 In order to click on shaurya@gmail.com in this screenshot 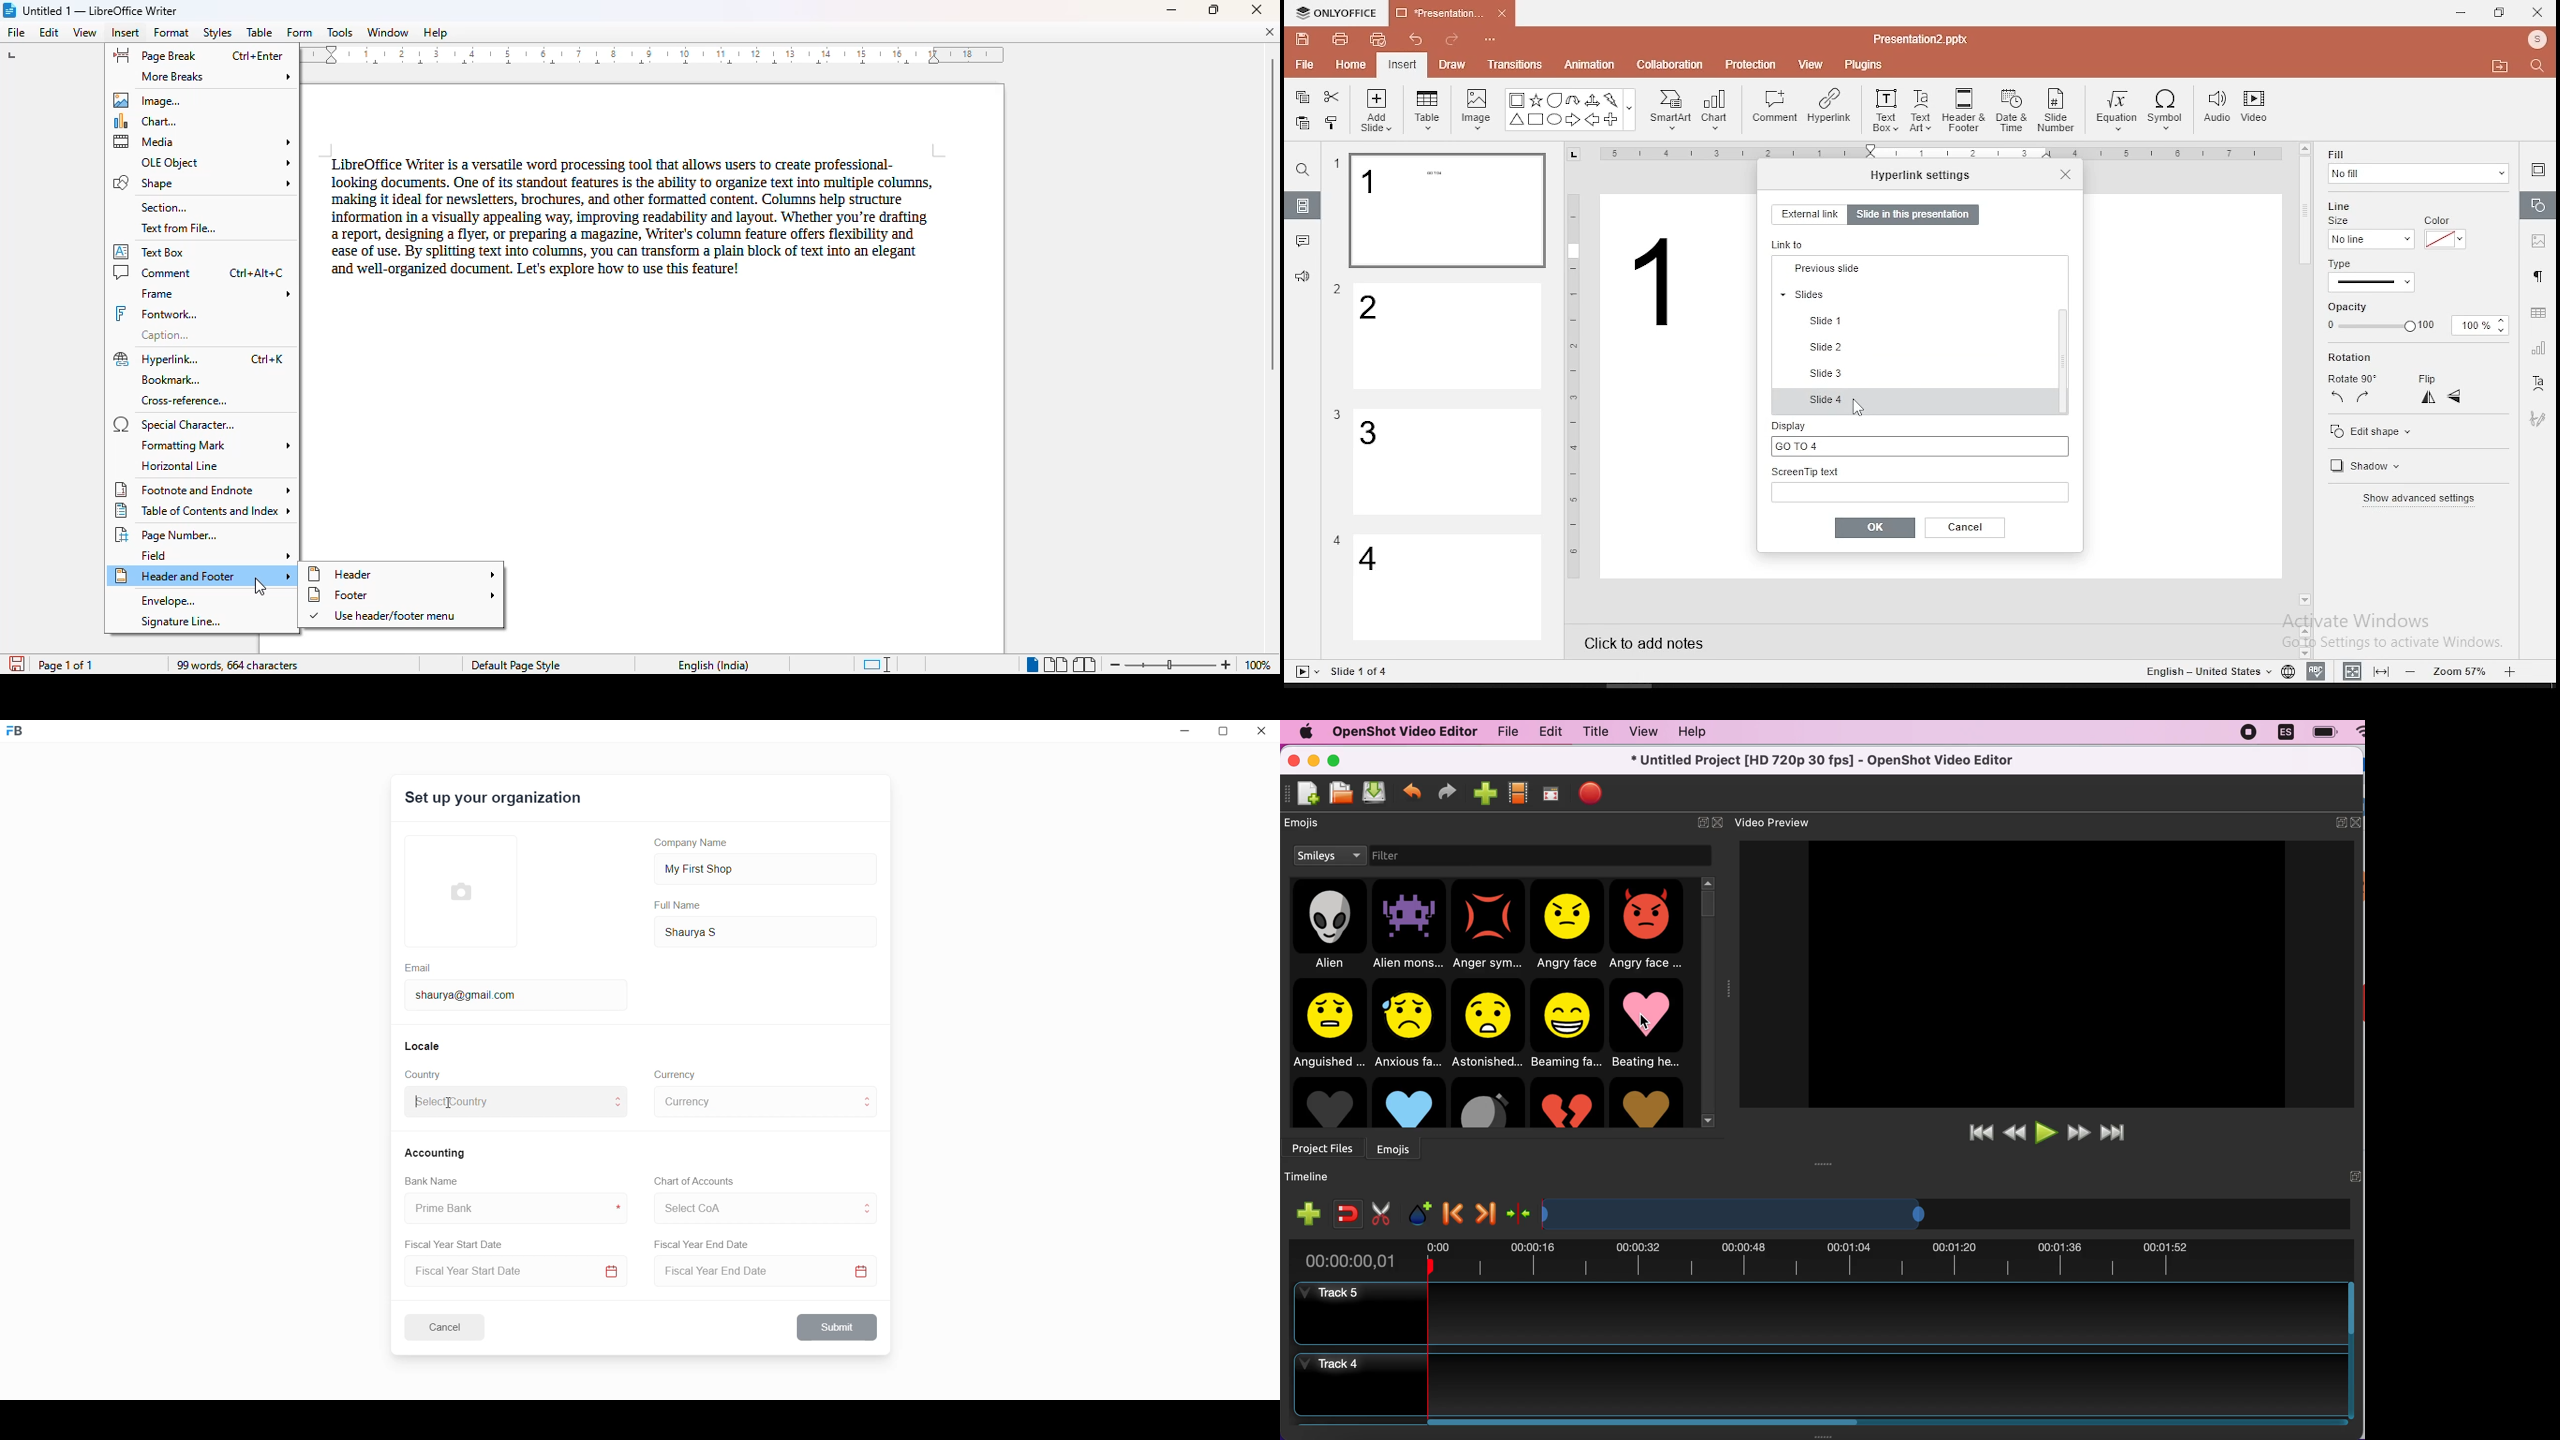, I will do `click(470, 994)`.